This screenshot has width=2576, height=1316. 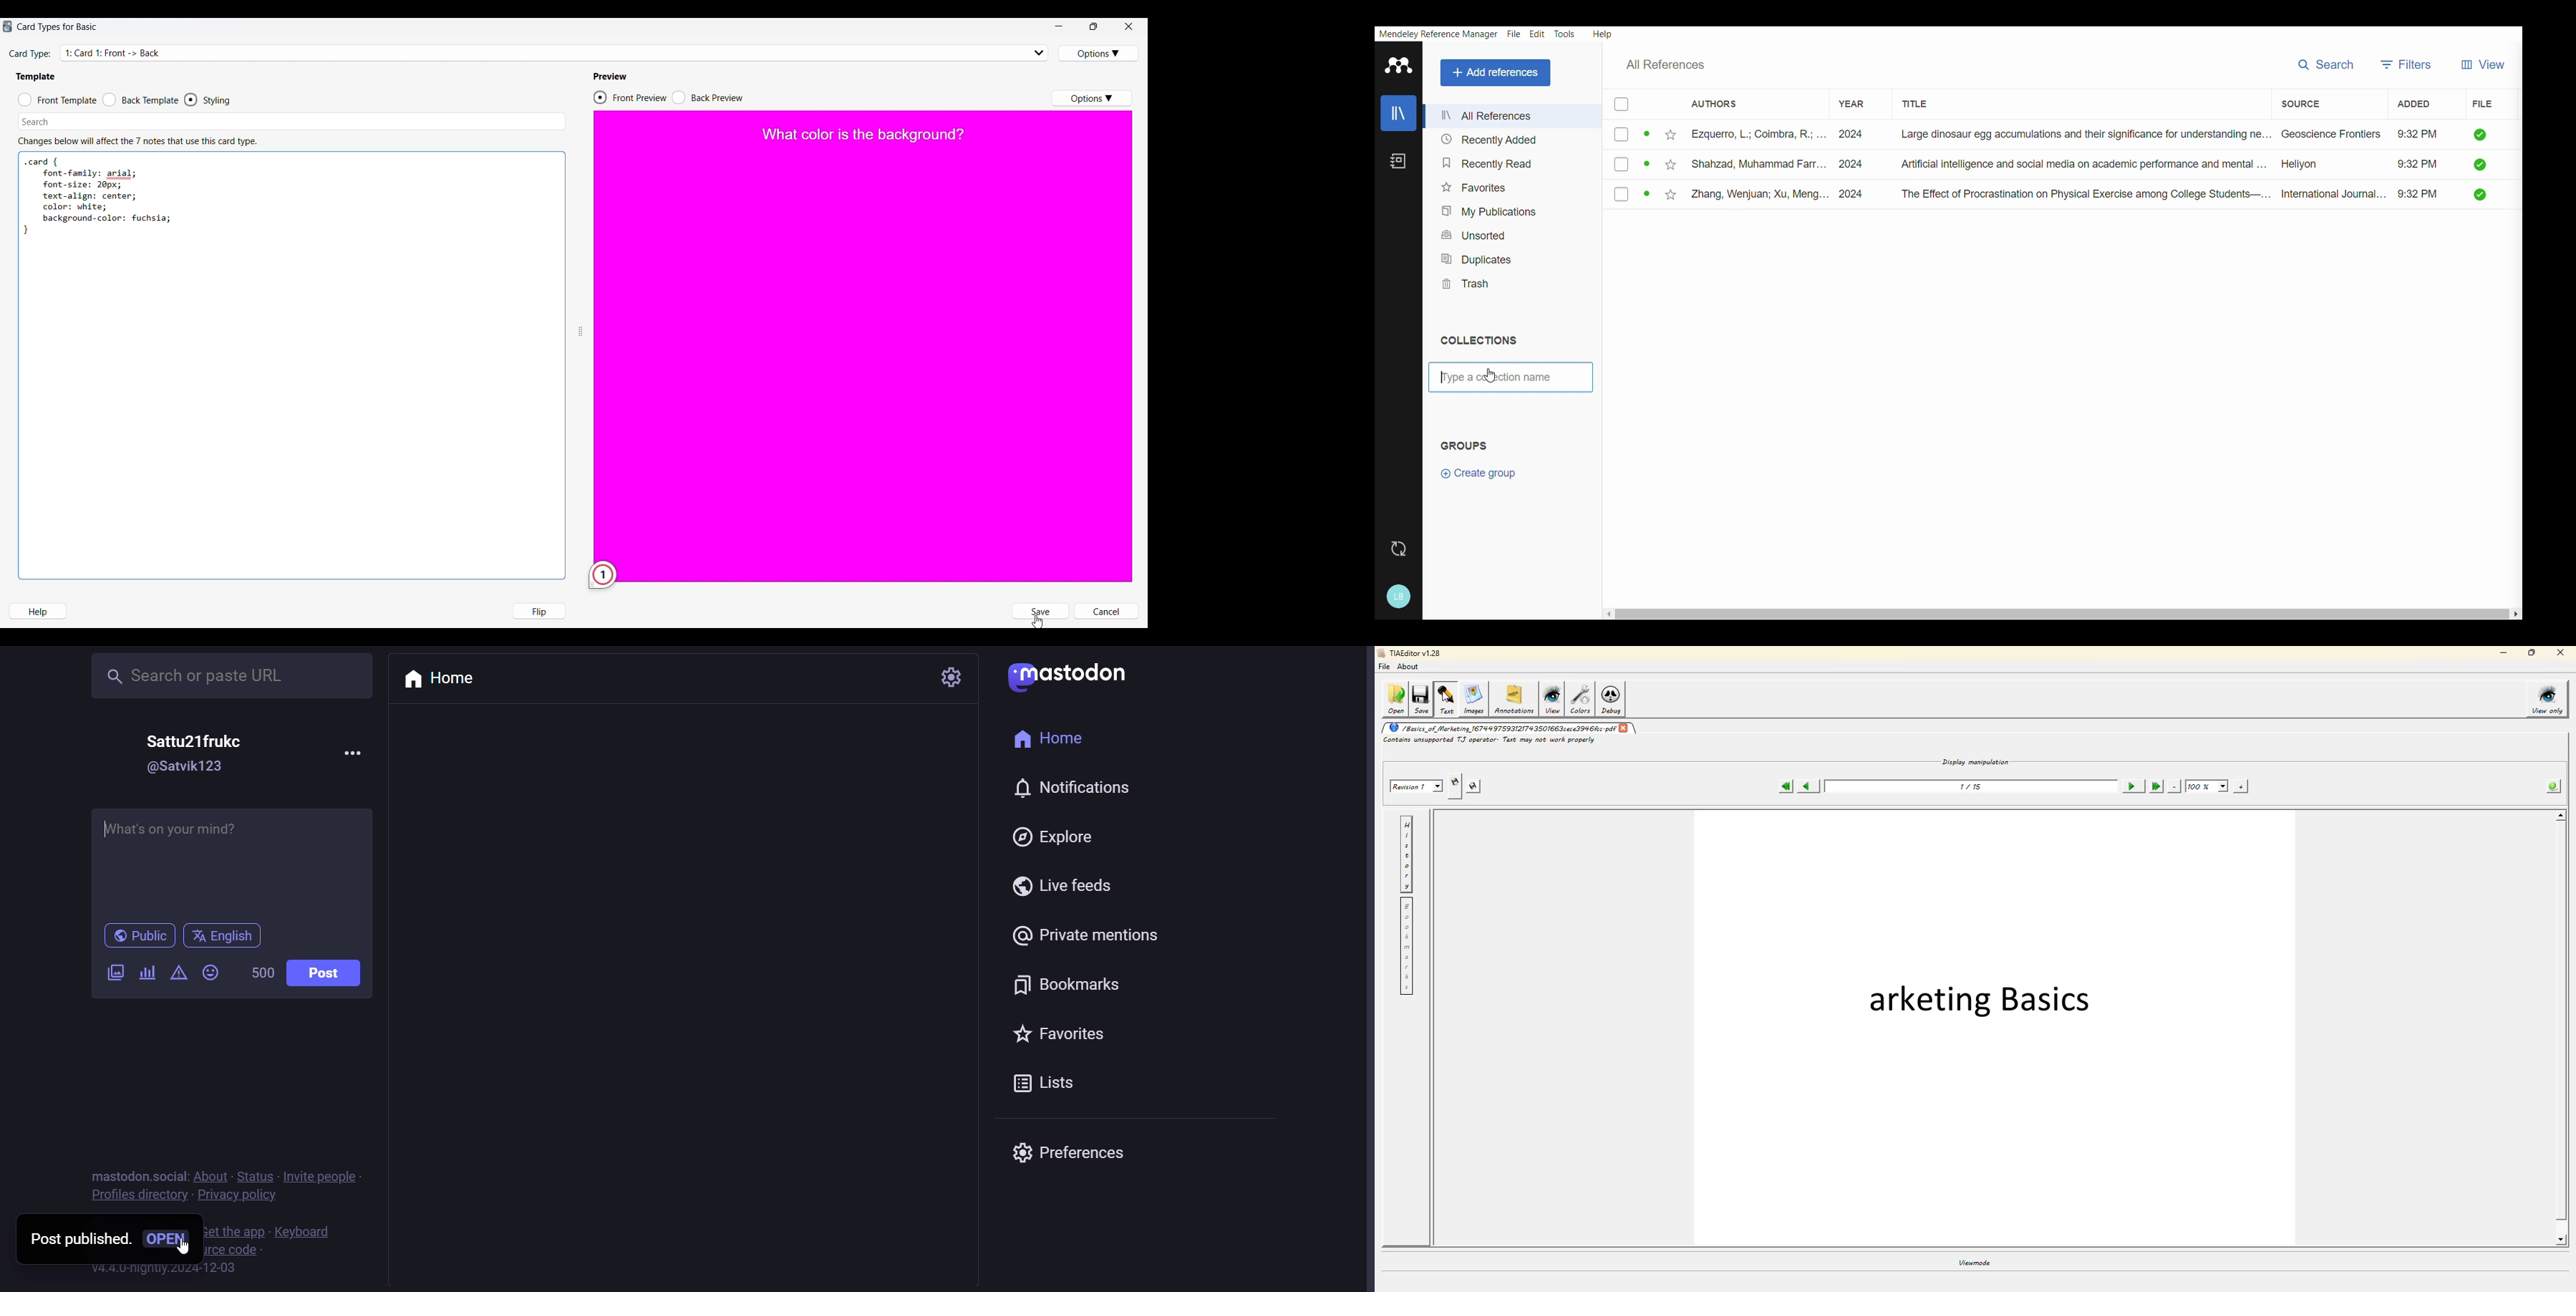 What do you see at coordinates (353, 754) in the screenshot?
I see `more` at bounding box center [353, 754].